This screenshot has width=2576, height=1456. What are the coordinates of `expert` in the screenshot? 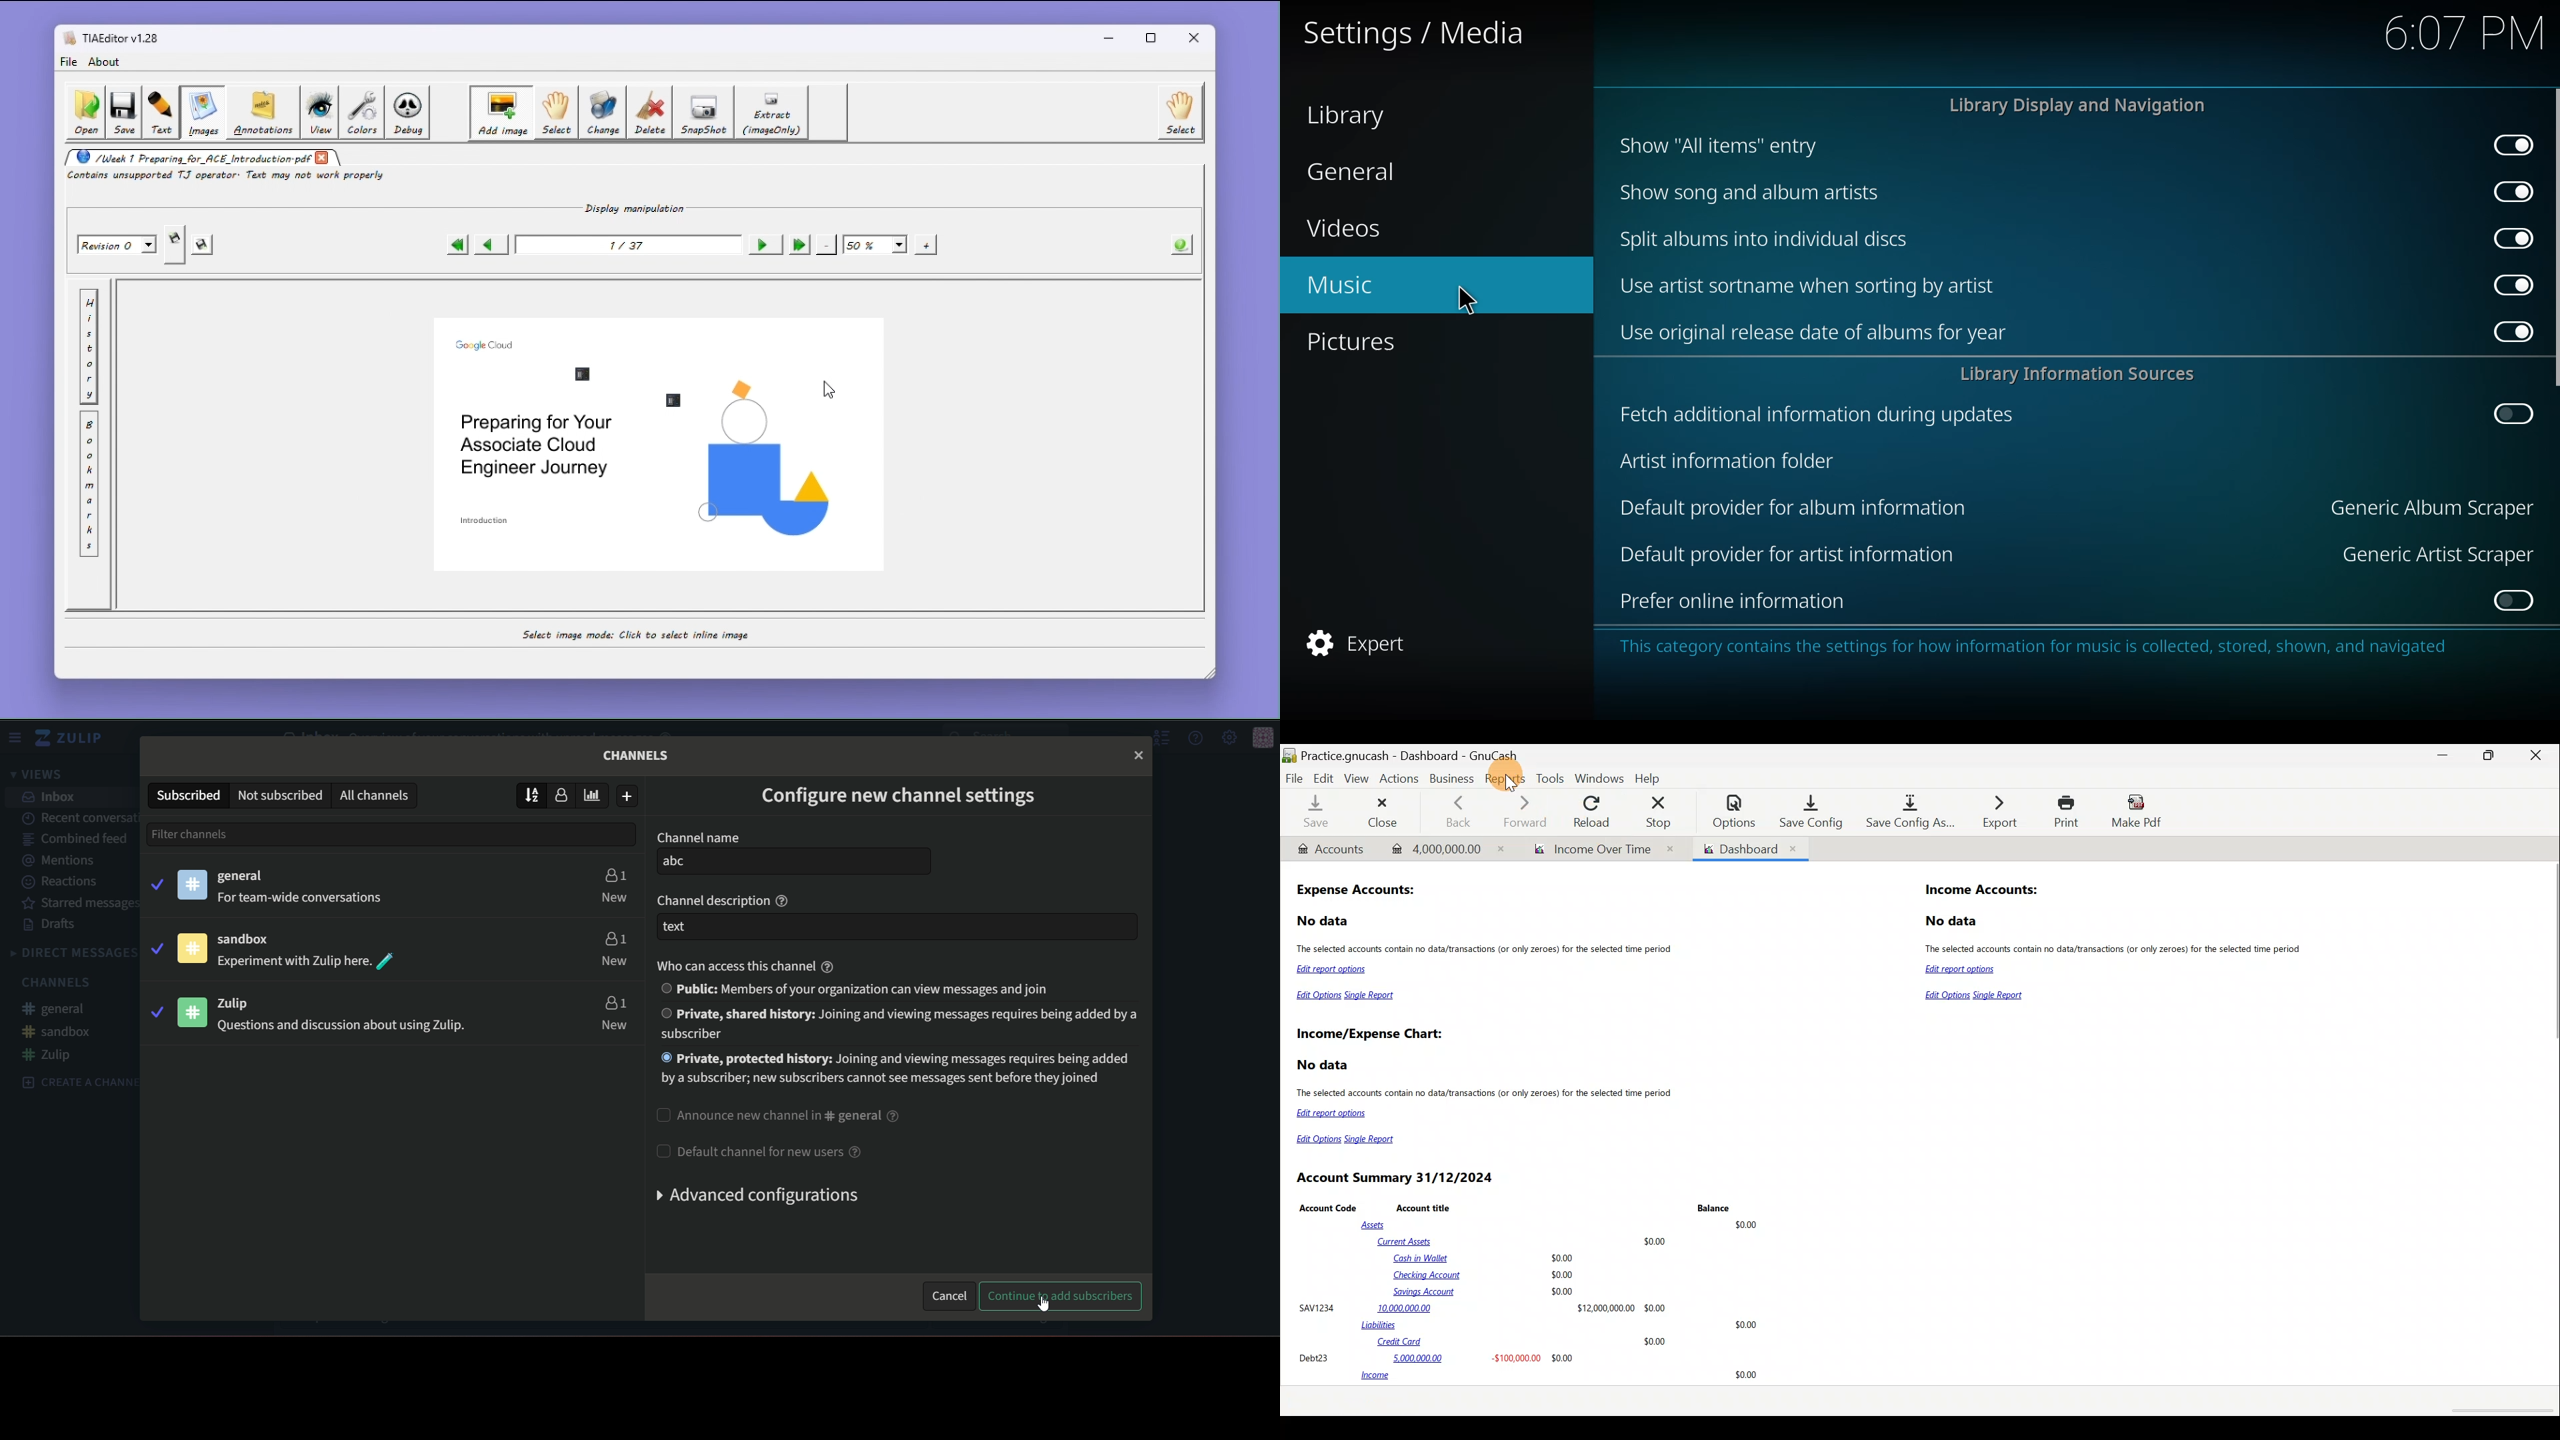 It's located at (1368, 641).